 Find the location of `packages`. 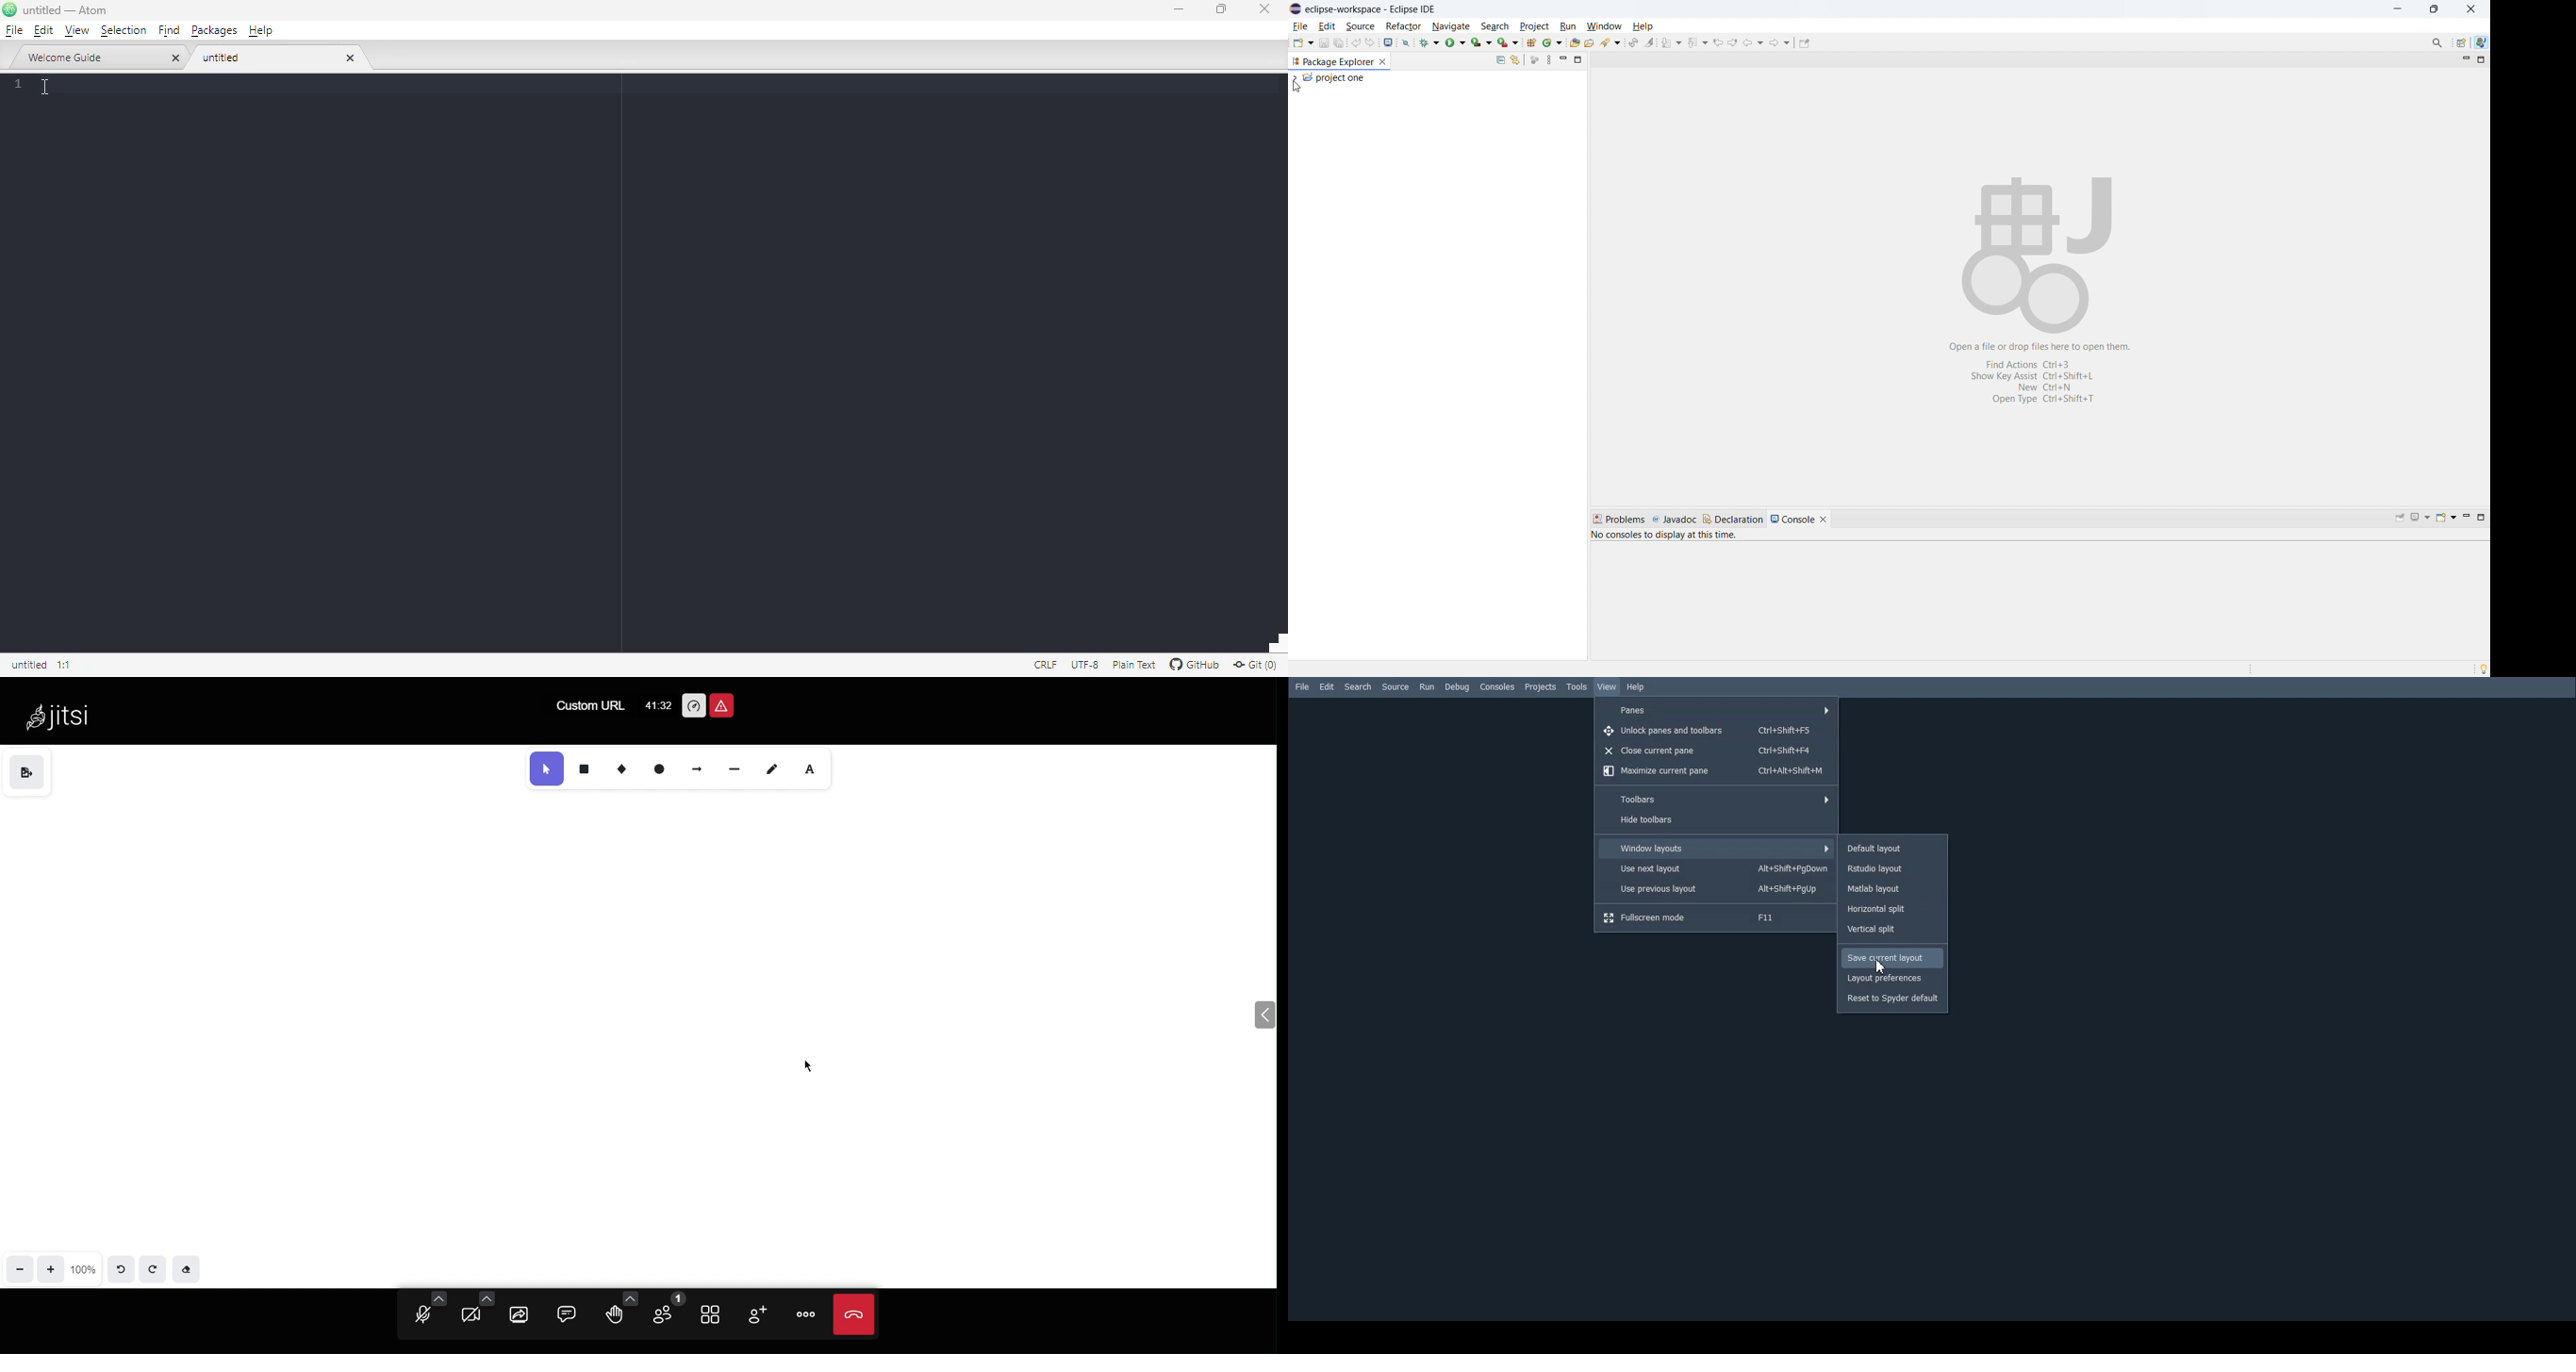

packages is located at coordinates (213, 30).